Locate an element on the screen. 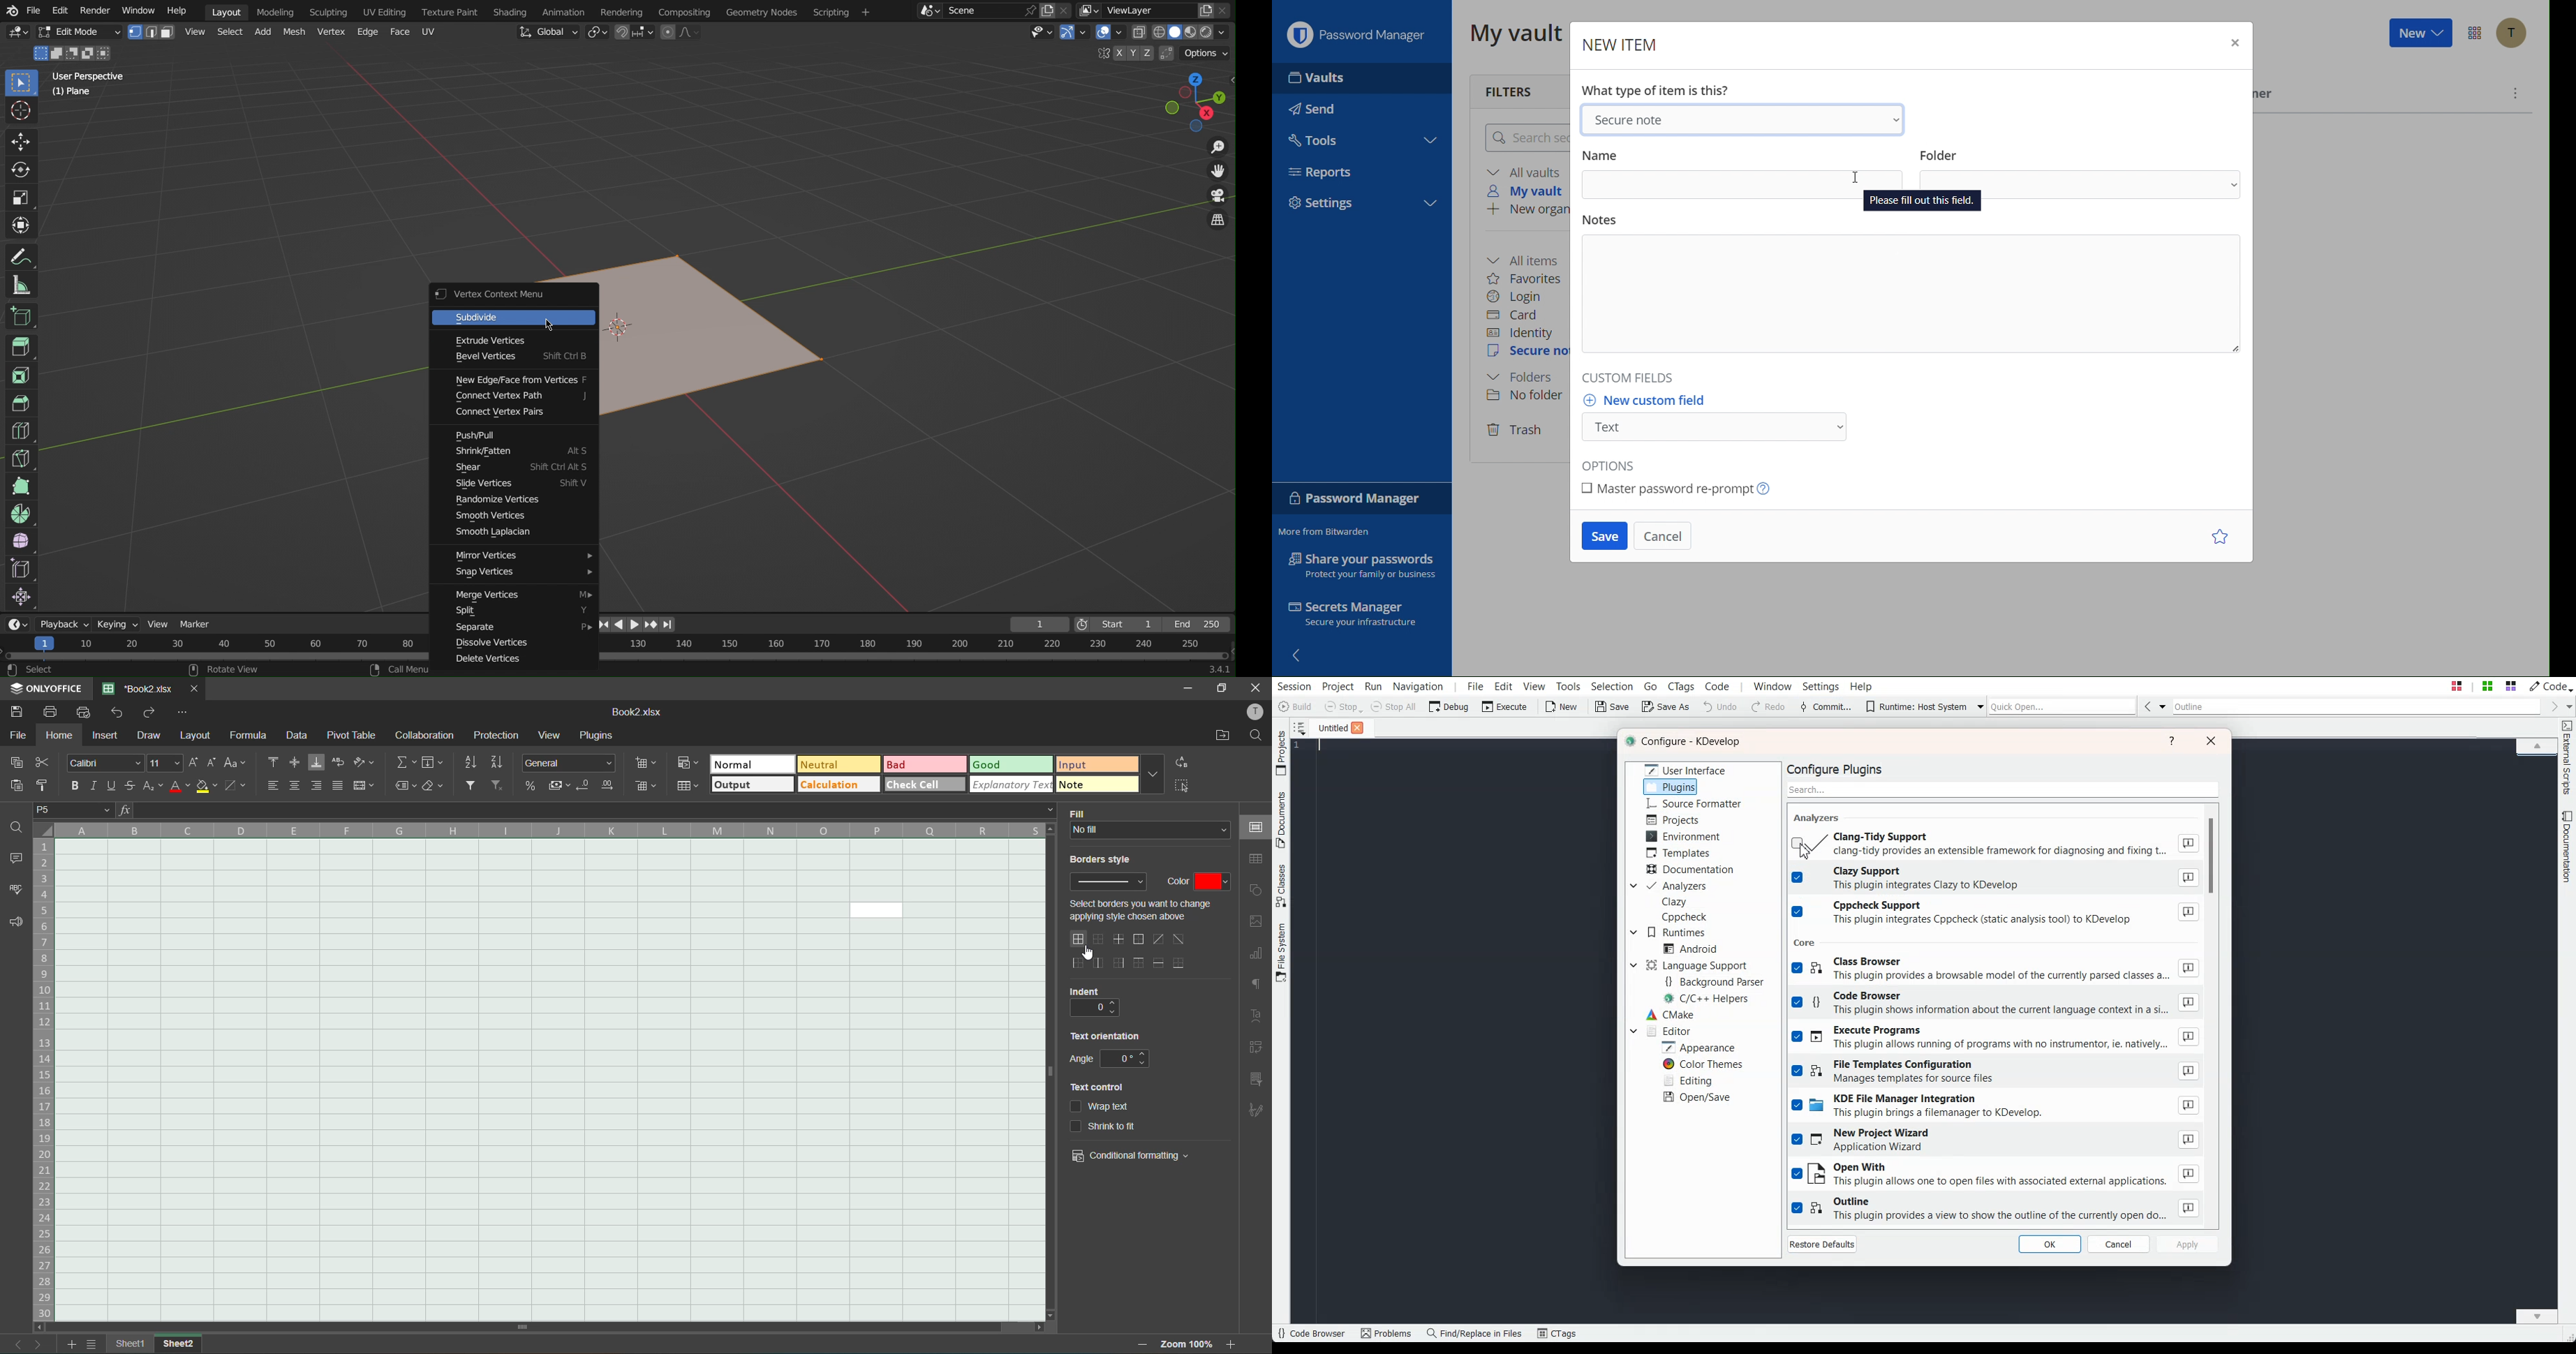 The height and width of the screenshot is (1372, 2576). My vault is located at coordinates (1511, 34).